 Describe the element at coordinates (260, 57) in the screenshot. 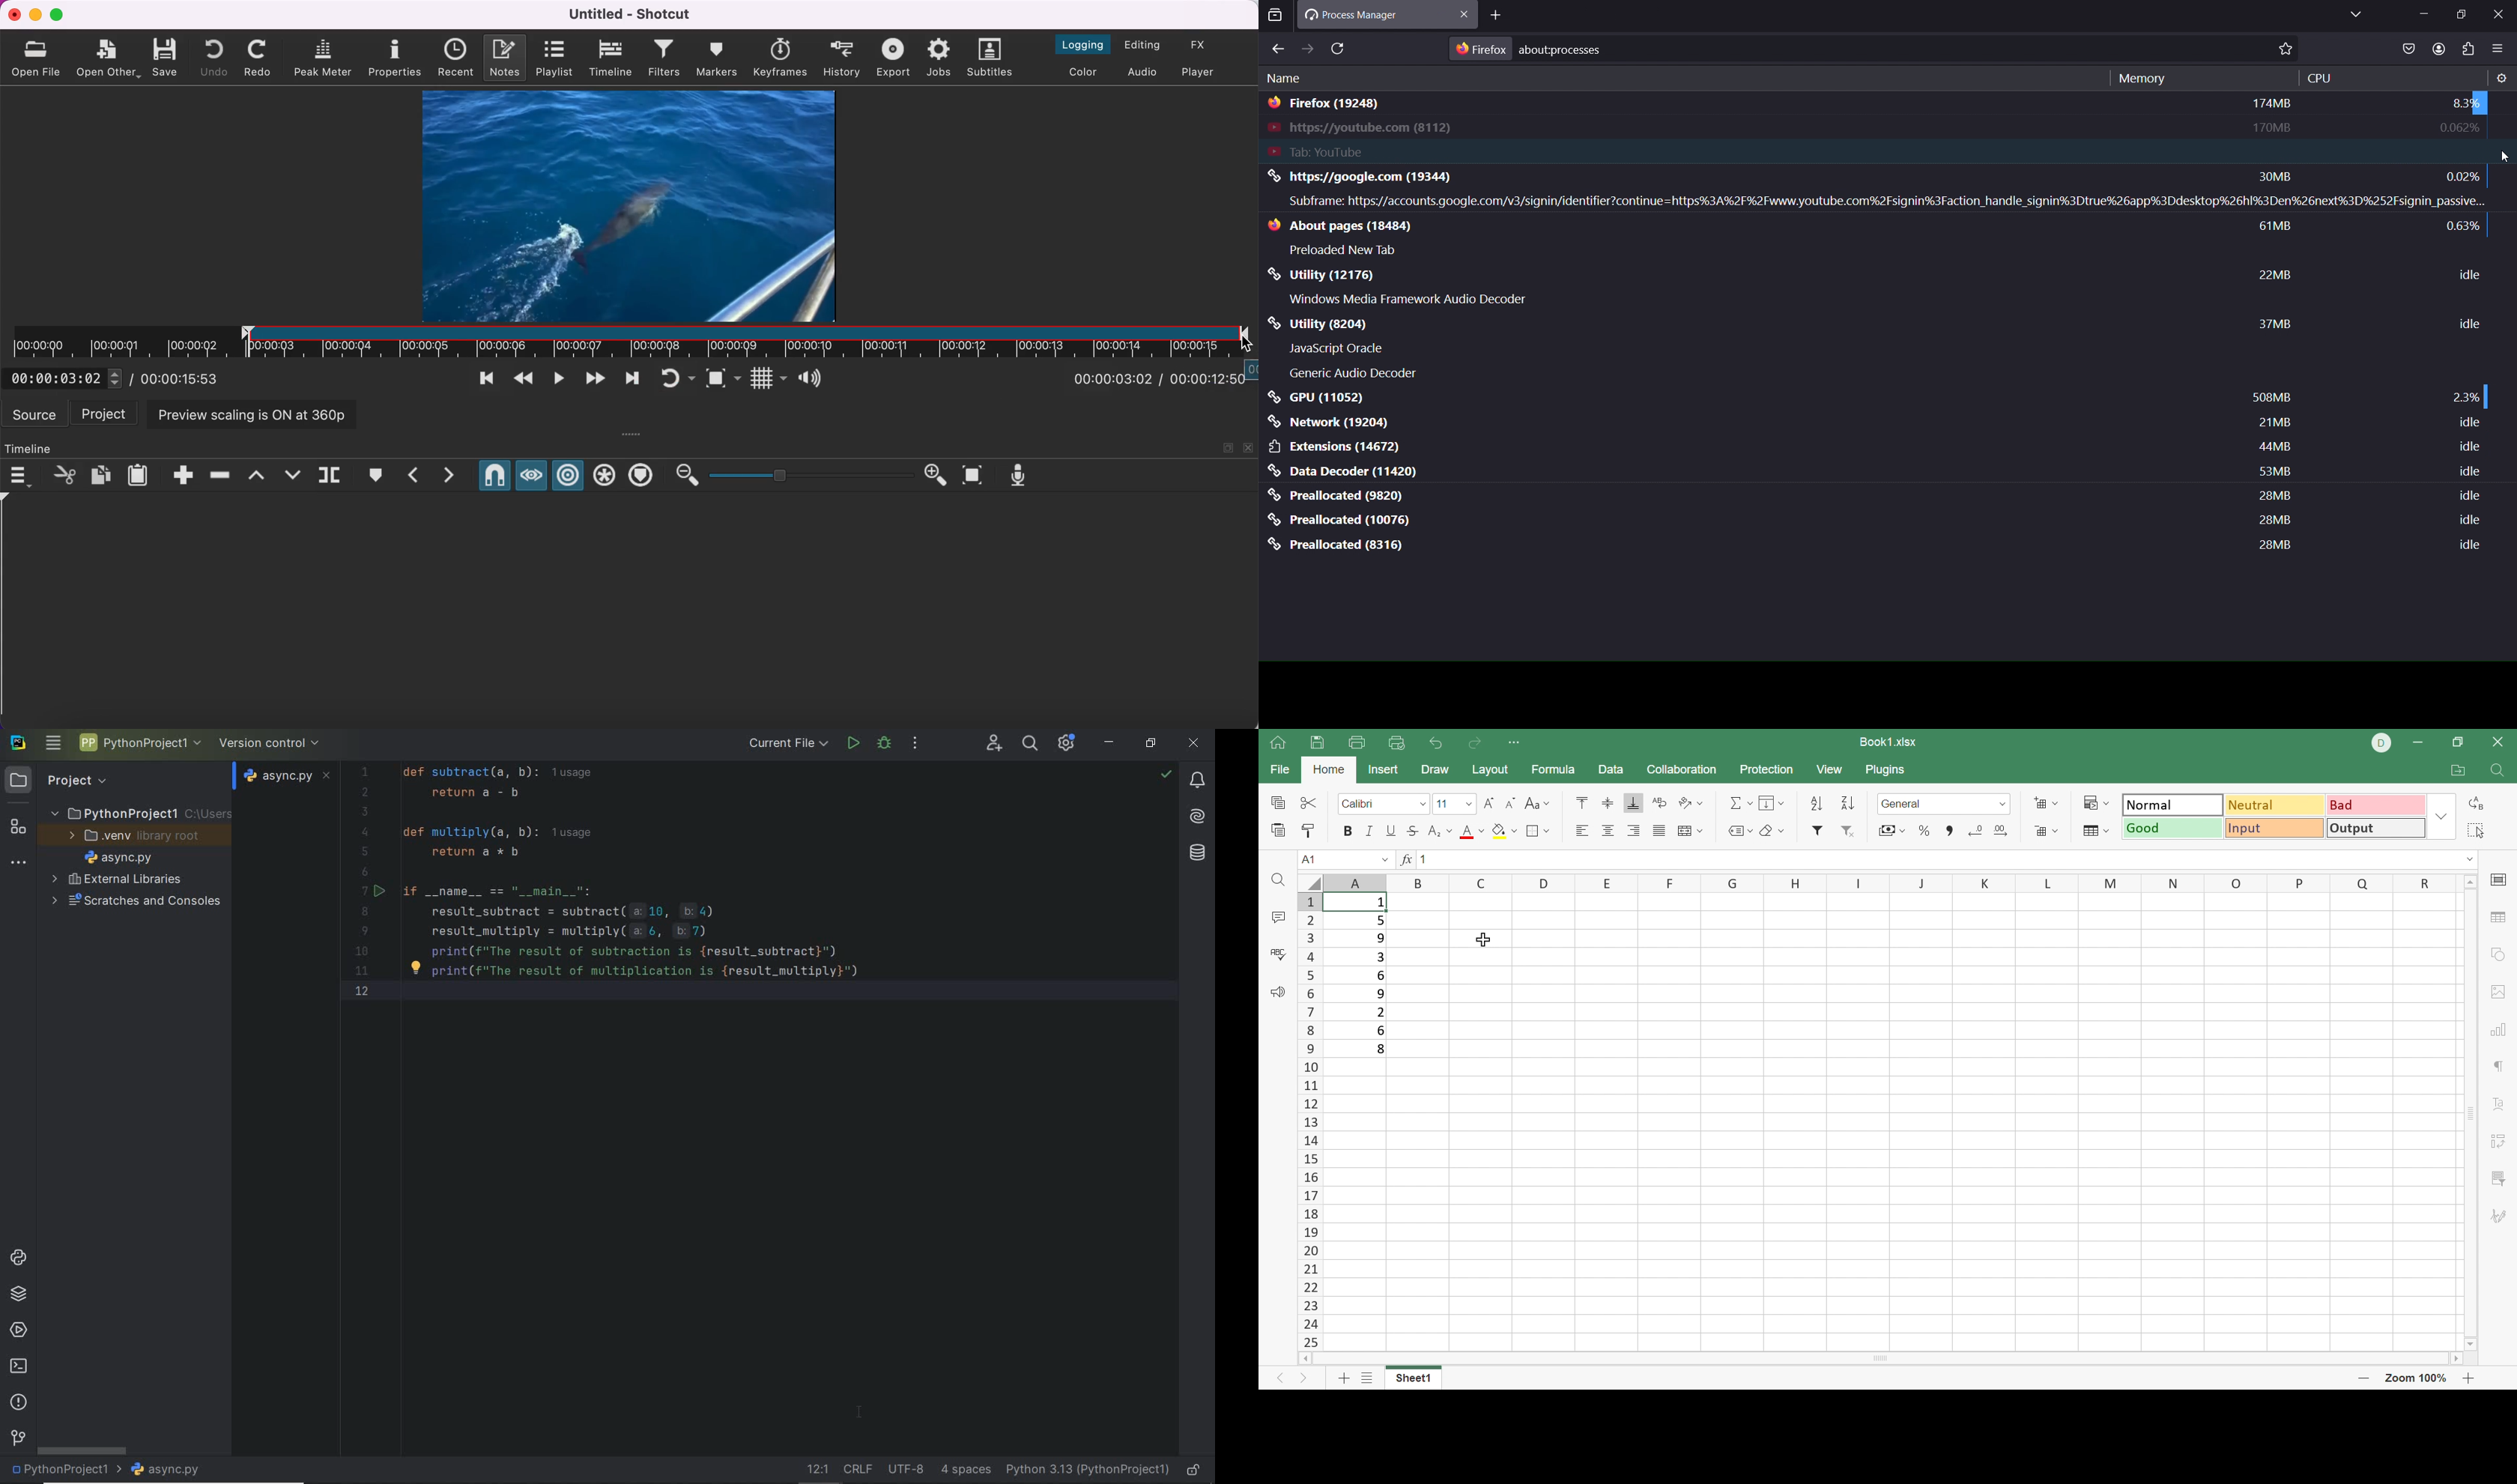

I see `redo` at that location.